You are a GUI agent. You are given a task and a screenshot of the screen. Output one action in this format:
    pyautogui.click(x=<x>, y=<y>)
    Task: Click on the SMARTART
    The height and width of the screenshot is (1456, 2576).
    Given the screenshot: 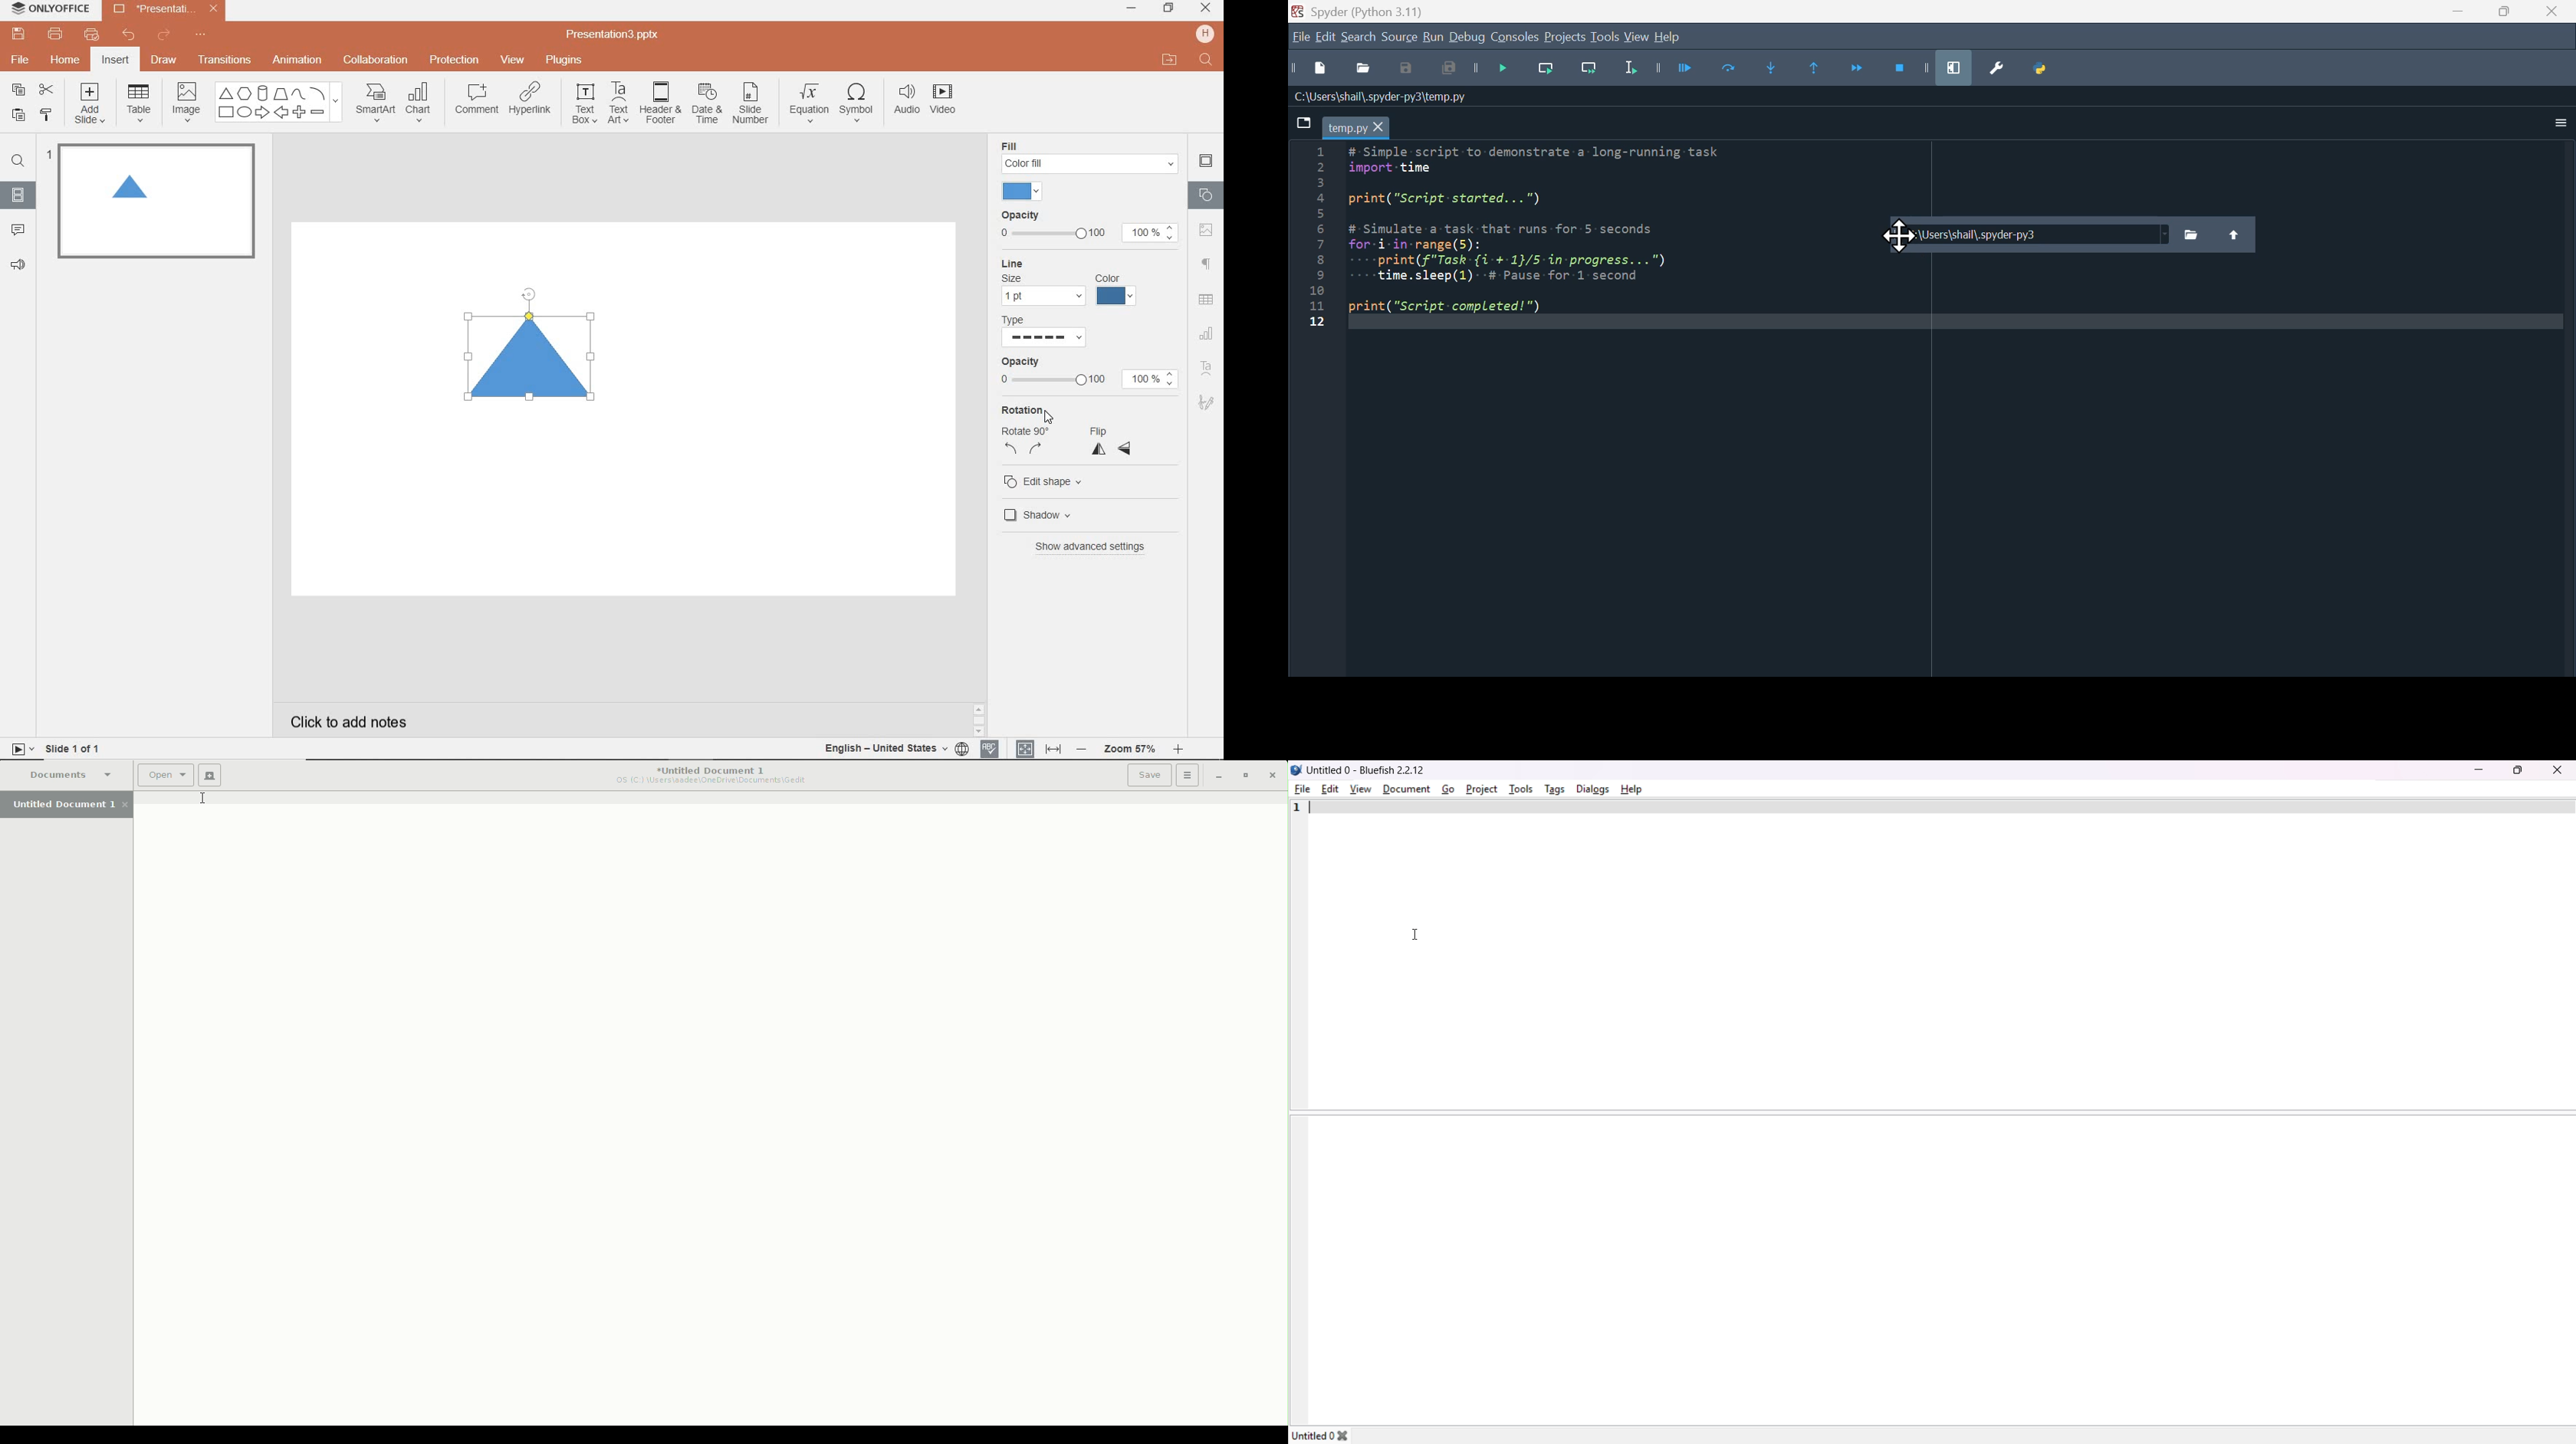 What is the action you would take?
    pyautogui.click(x=376, y=108)
    